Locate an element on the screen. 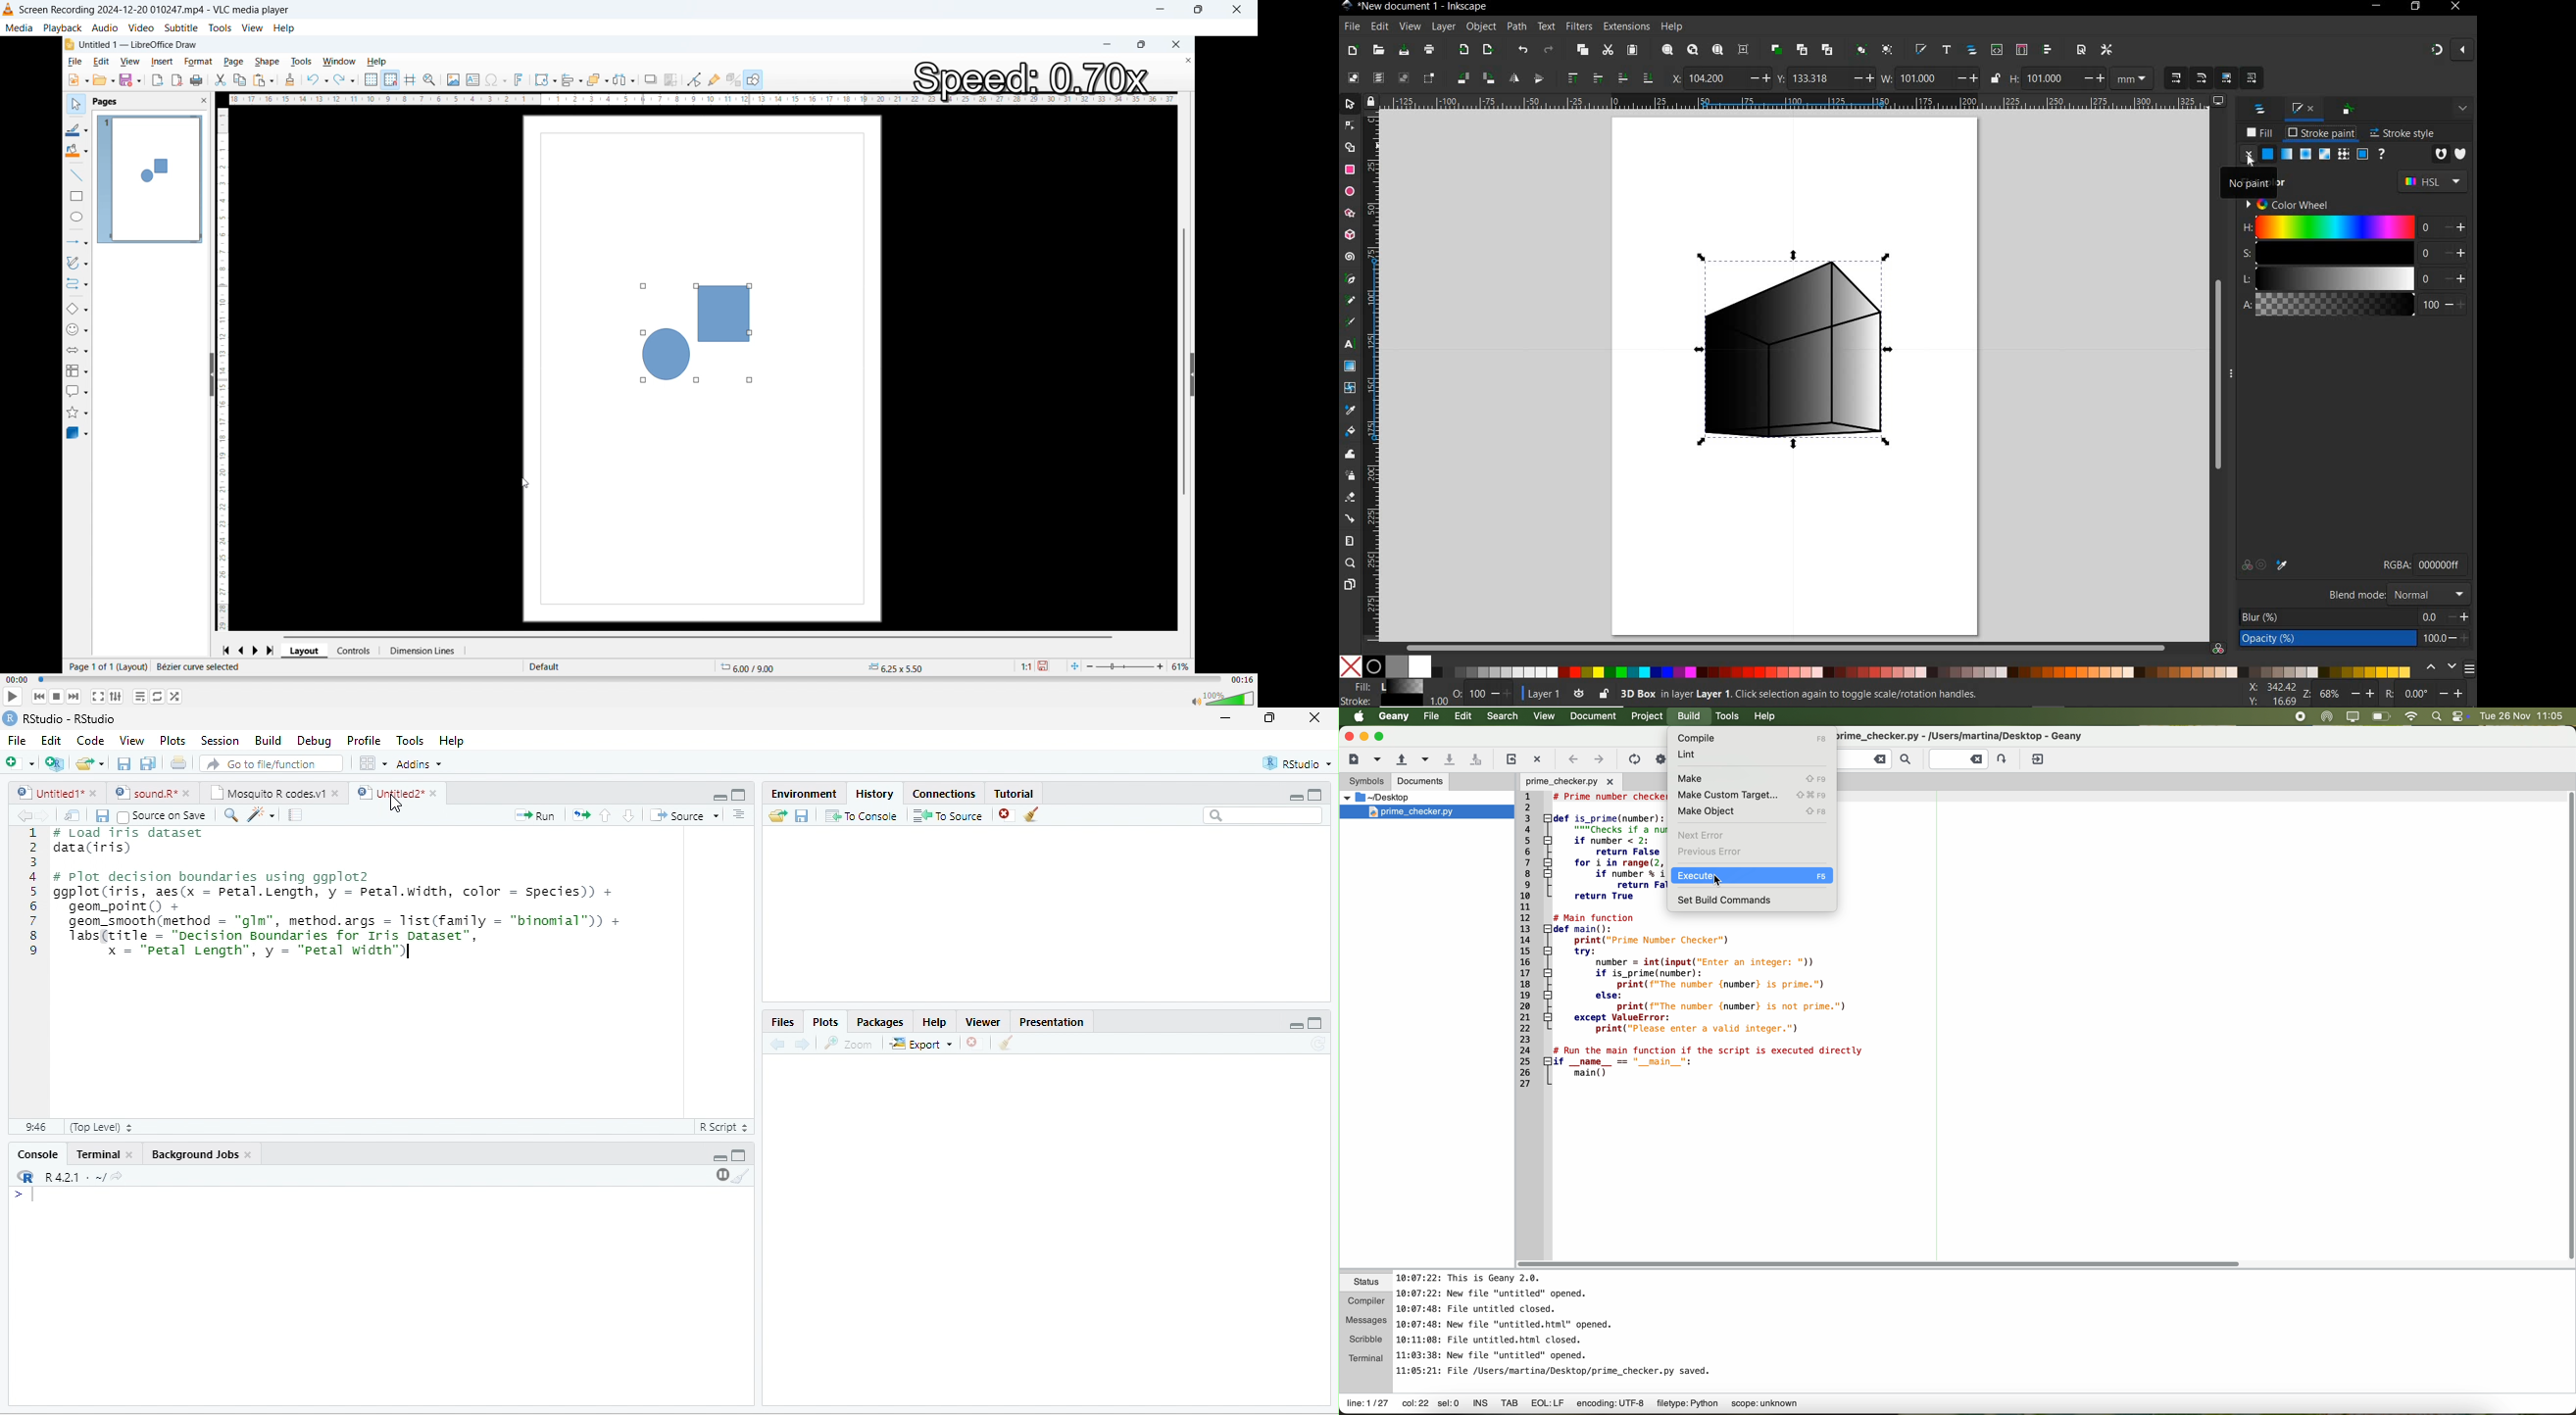 The height and width of the screenshot is (1428, 2576). resize is located at coordinates (1270, 717).